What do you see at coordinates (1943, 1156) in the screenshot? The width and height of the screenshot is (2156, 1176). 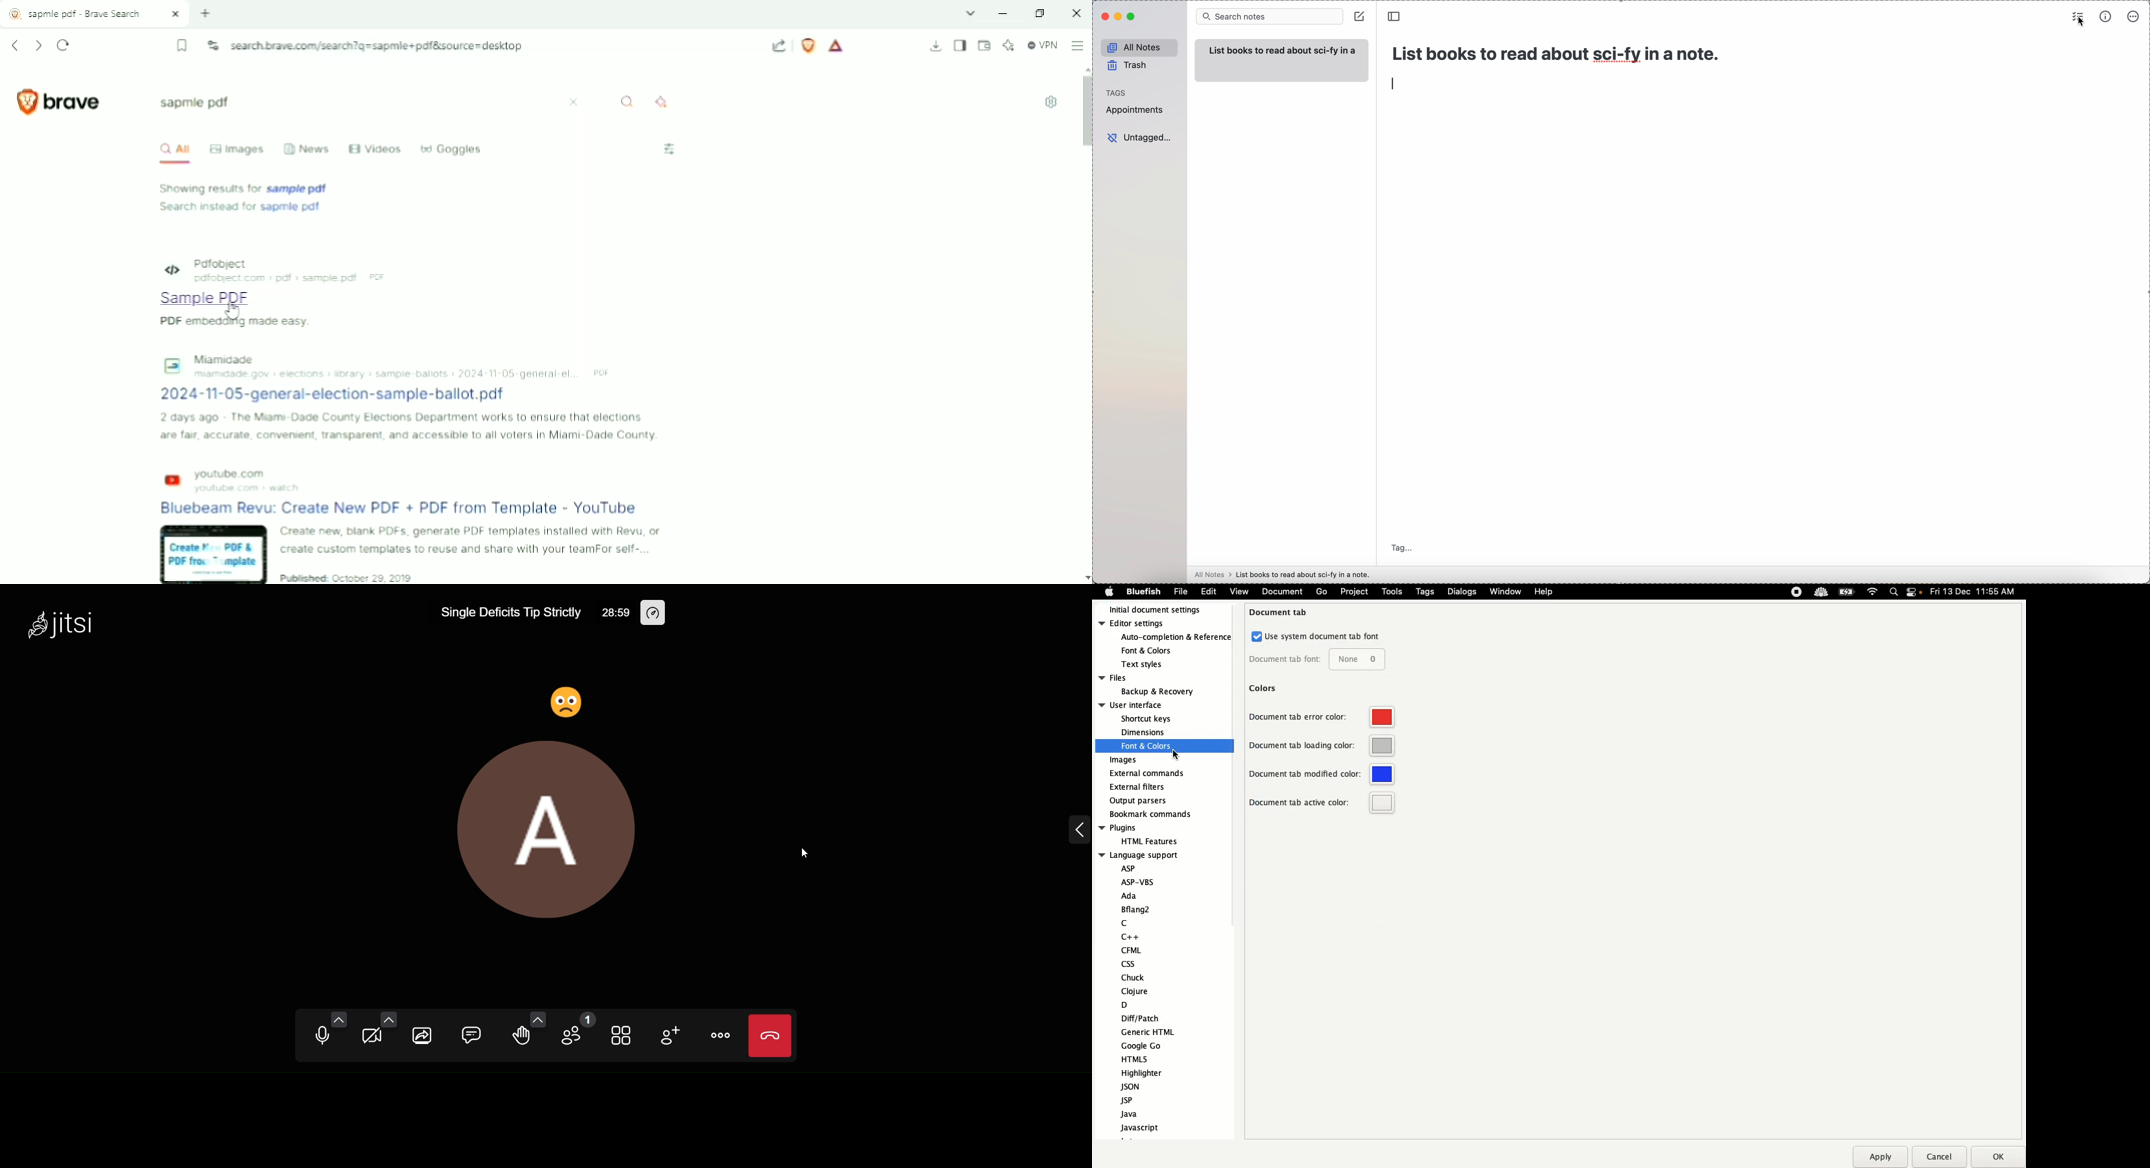 I see `` at bounding box center [1943, 1156].